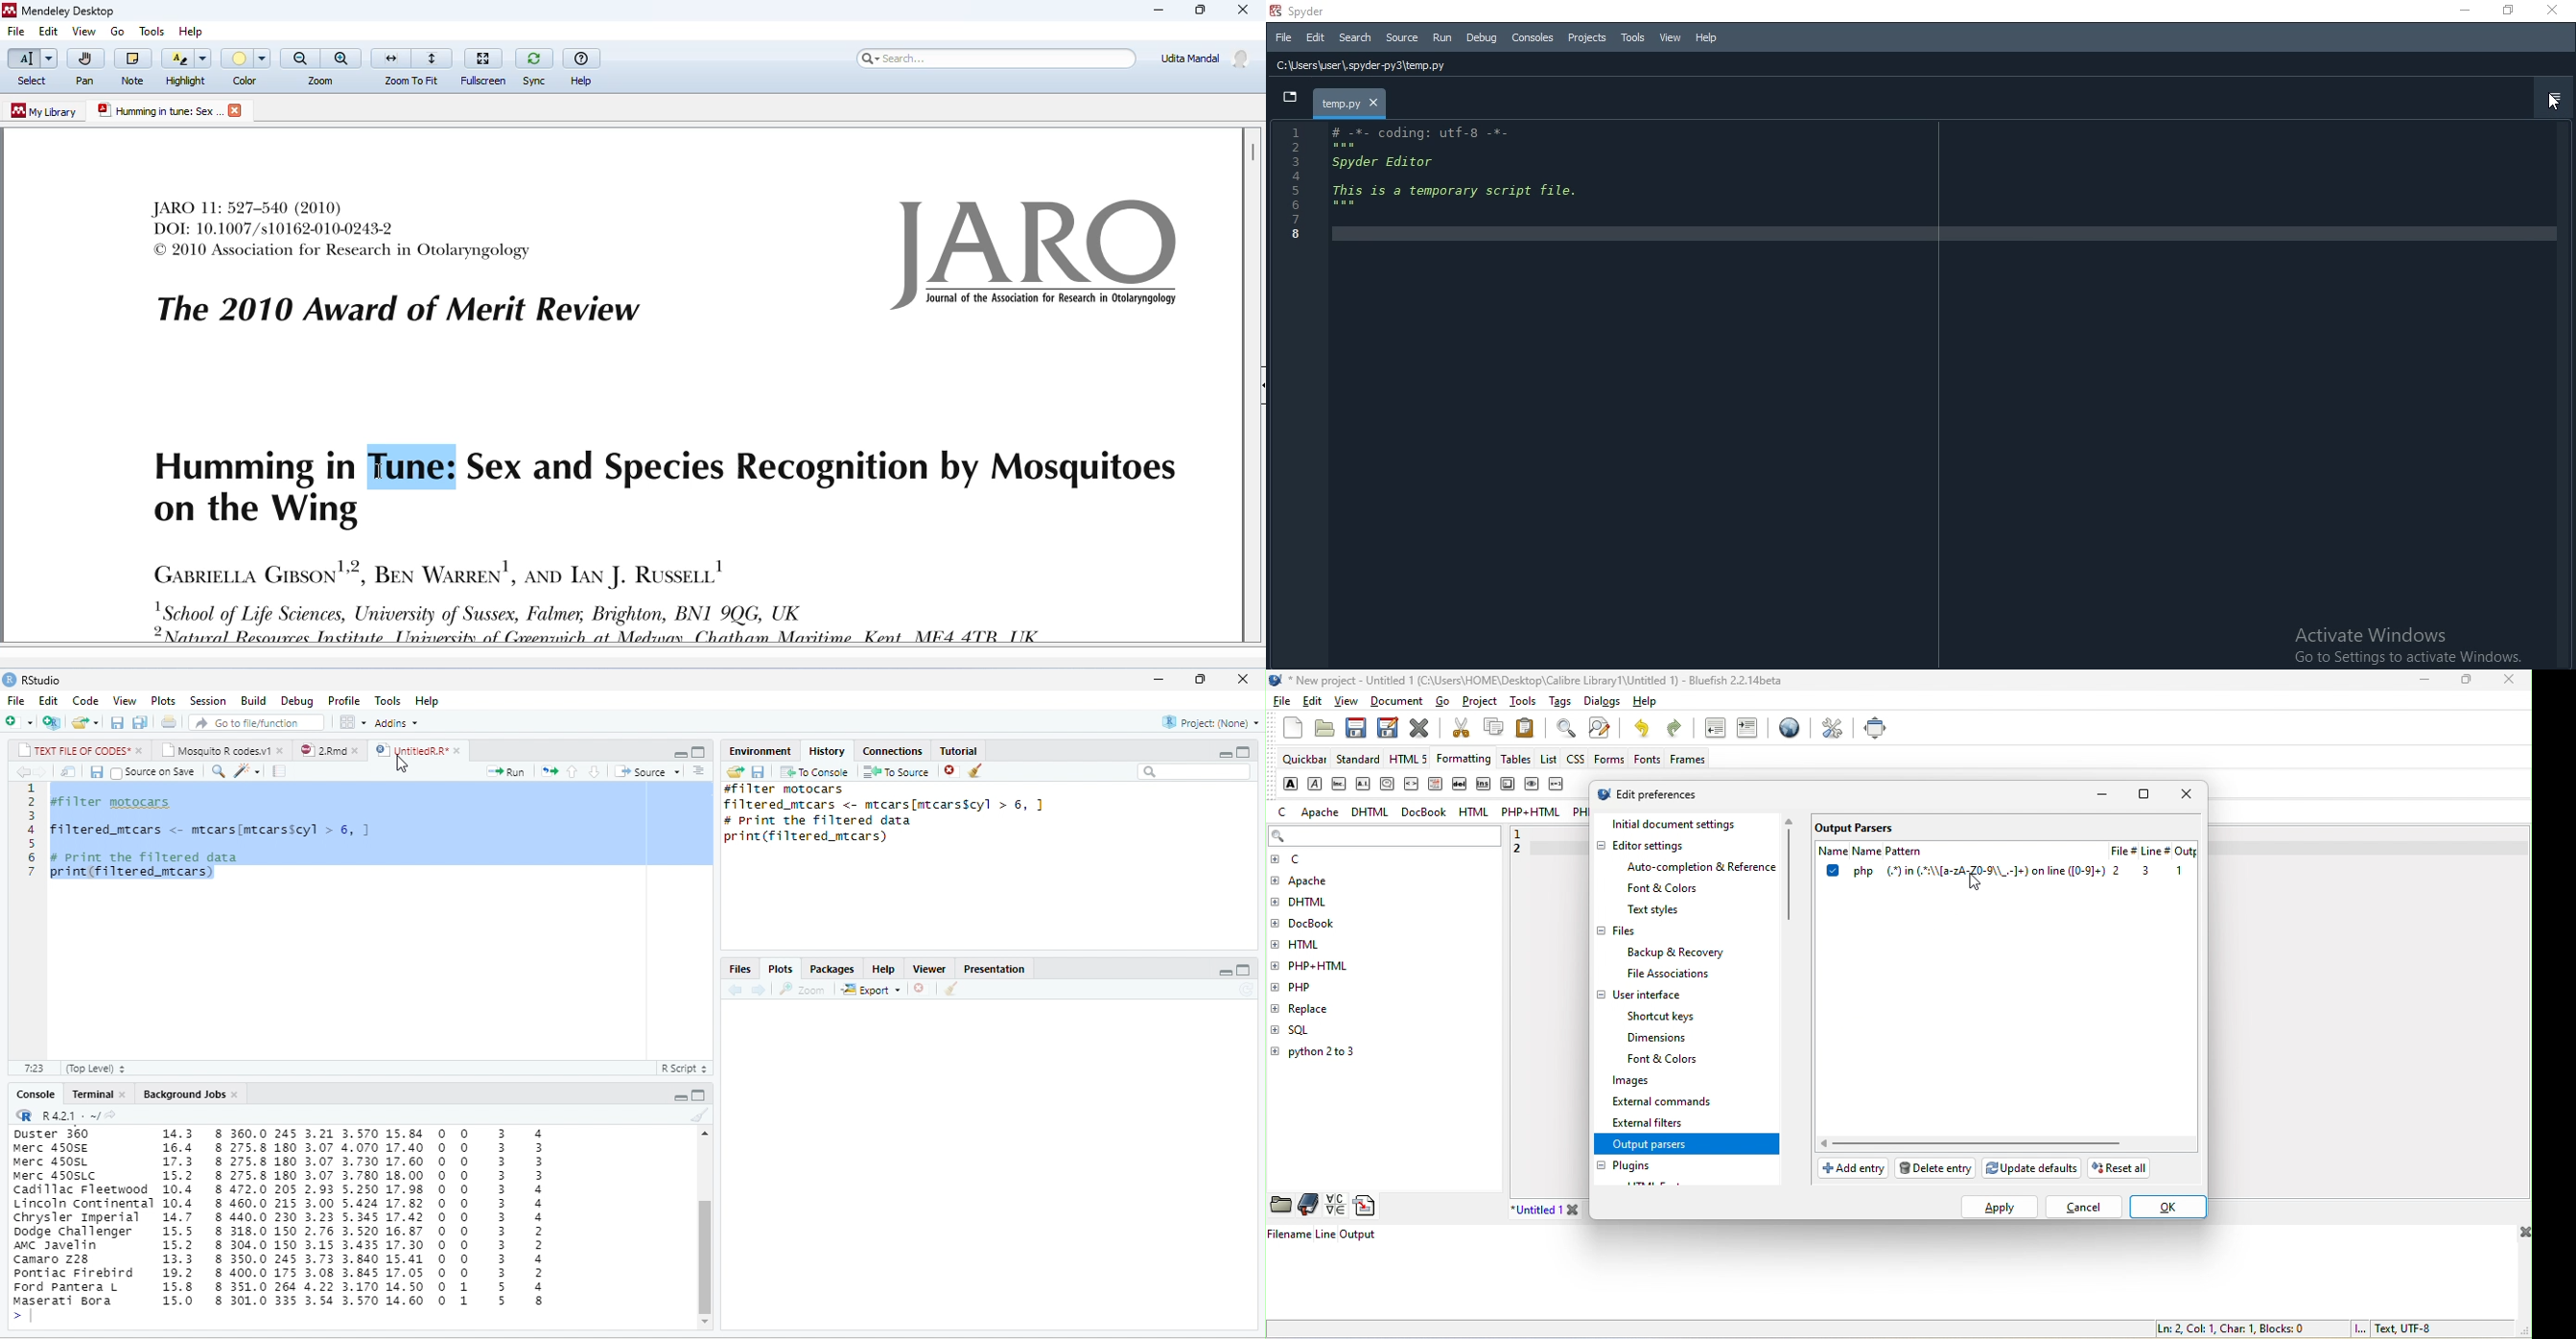 This screenshot has height=1344, width=2576. What do you see at coordinates (142, 750) in the screenshot?
I see `close` at bounding box center [142, 750].